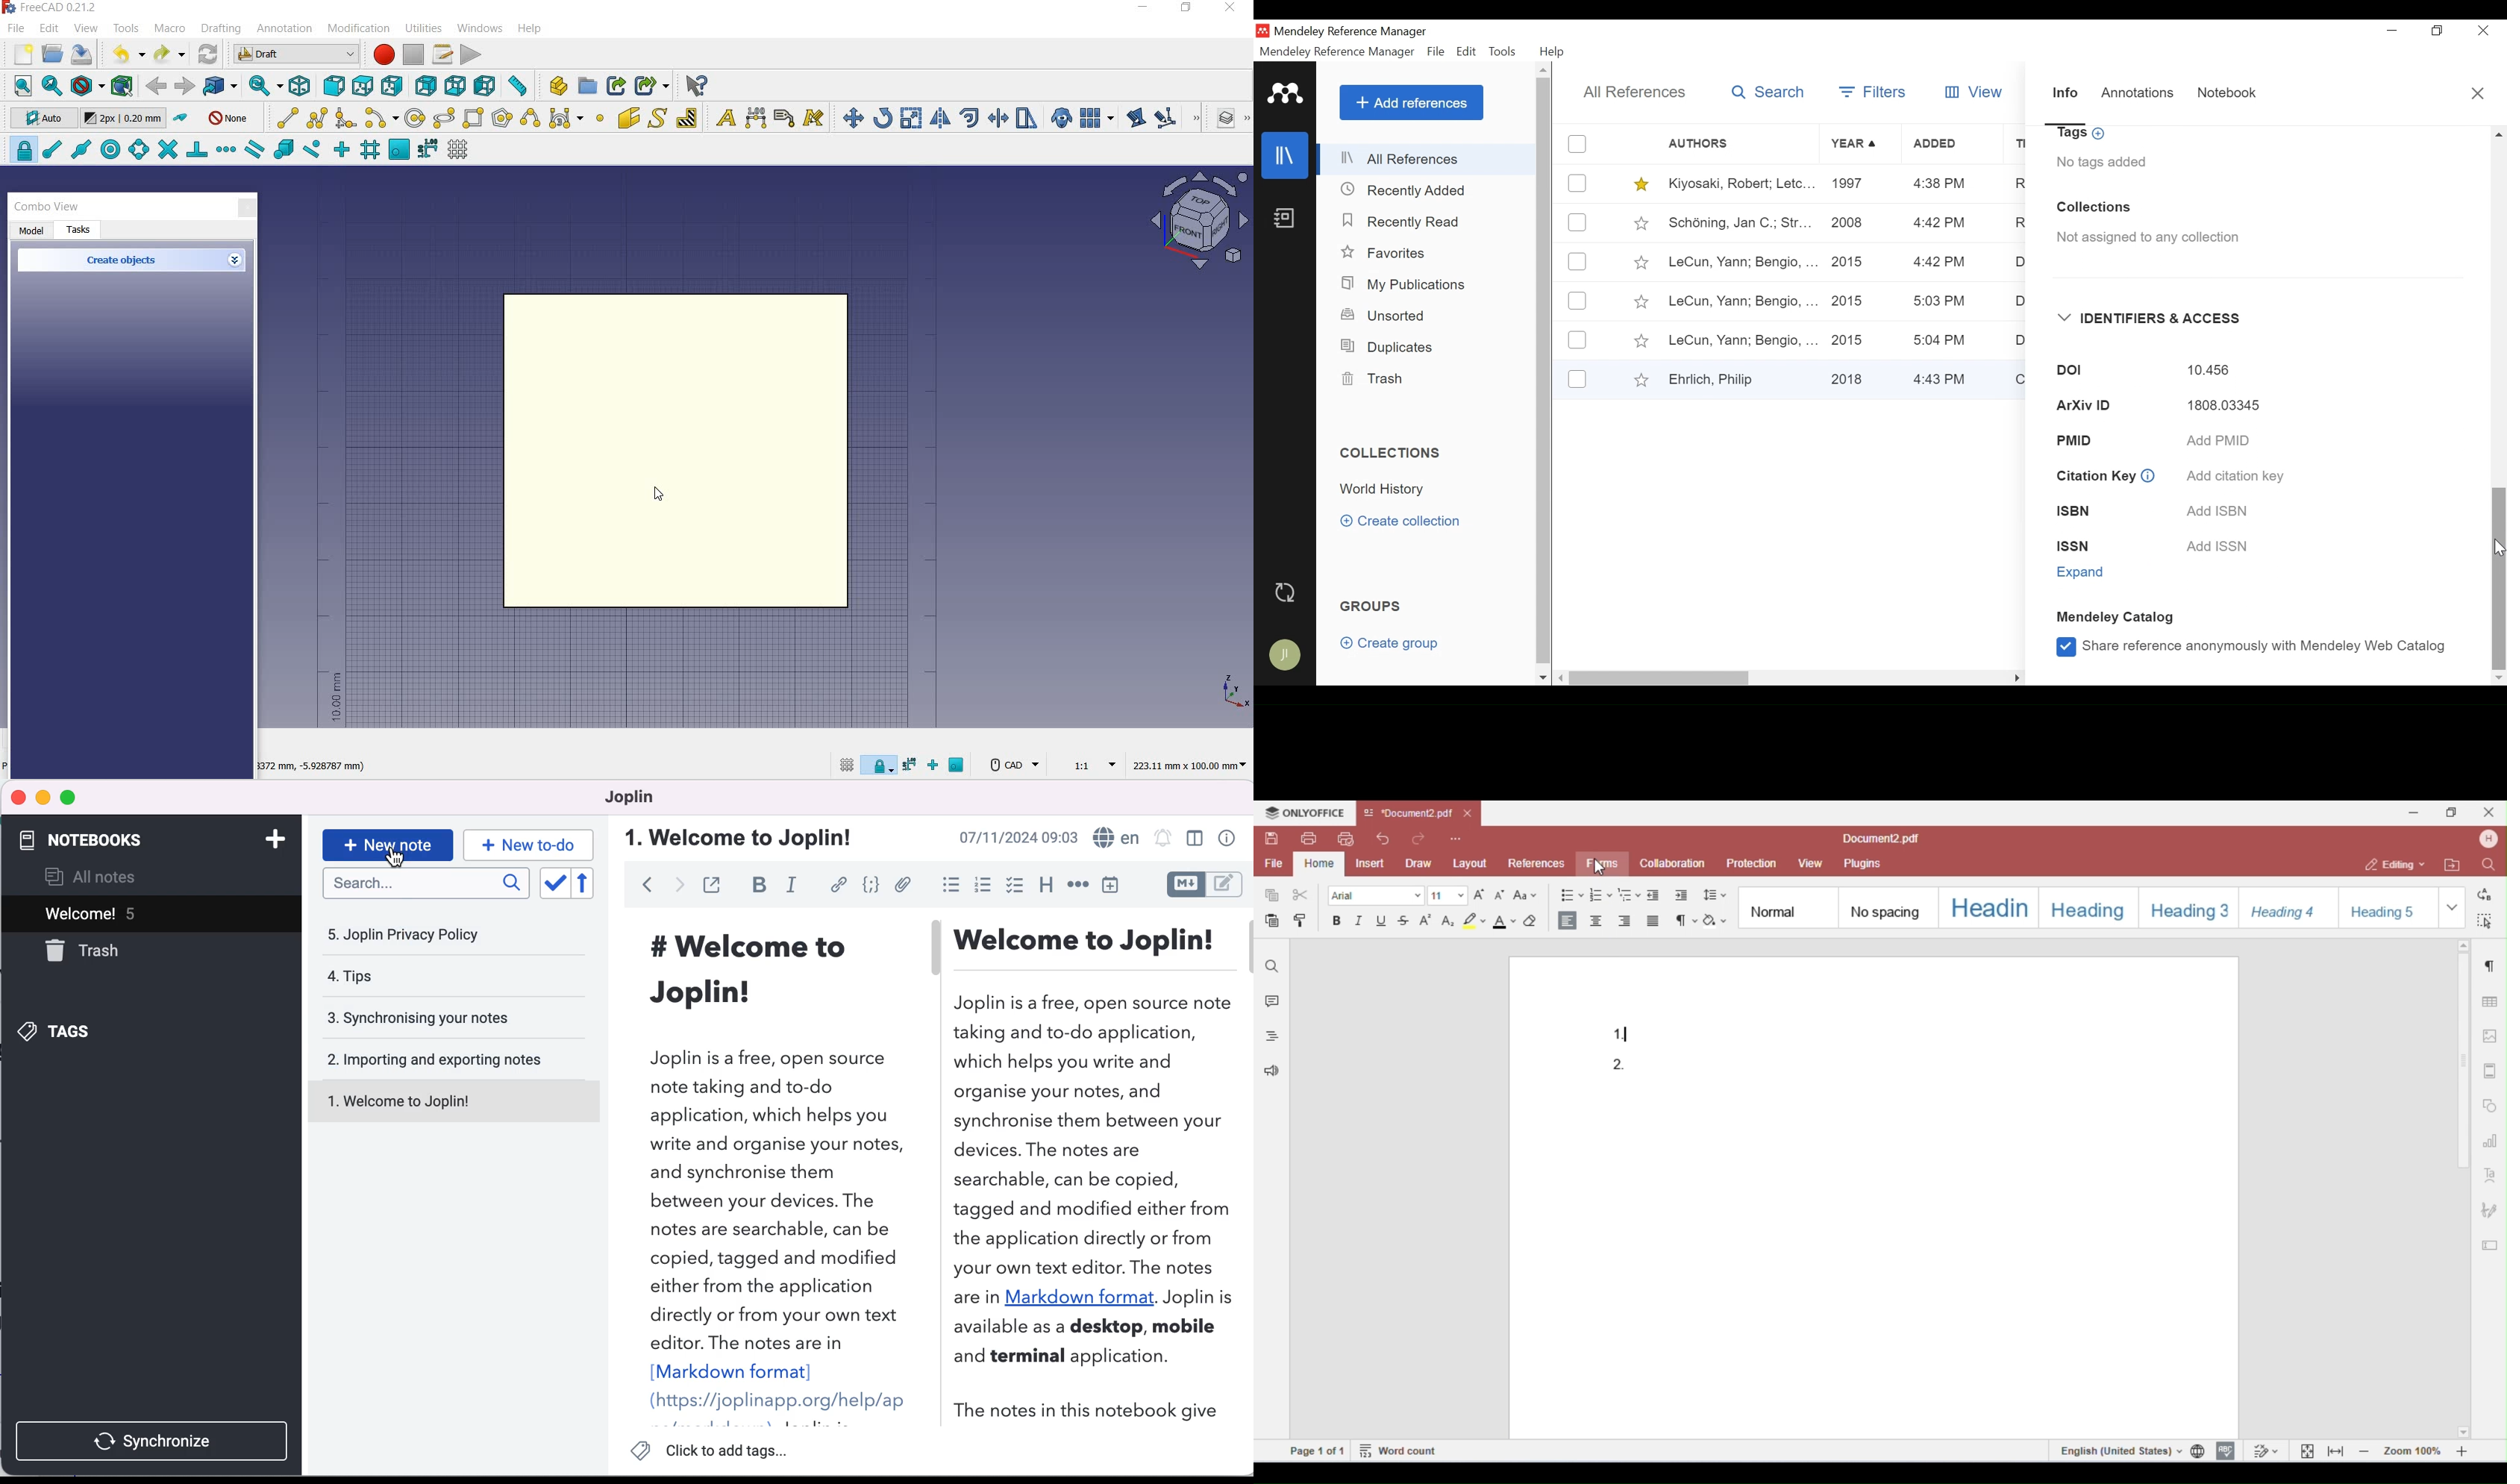 The image size is (2520, 1484). Describe the element at coordinates (791, 886) in the screenshot. I see `italic` at that location.